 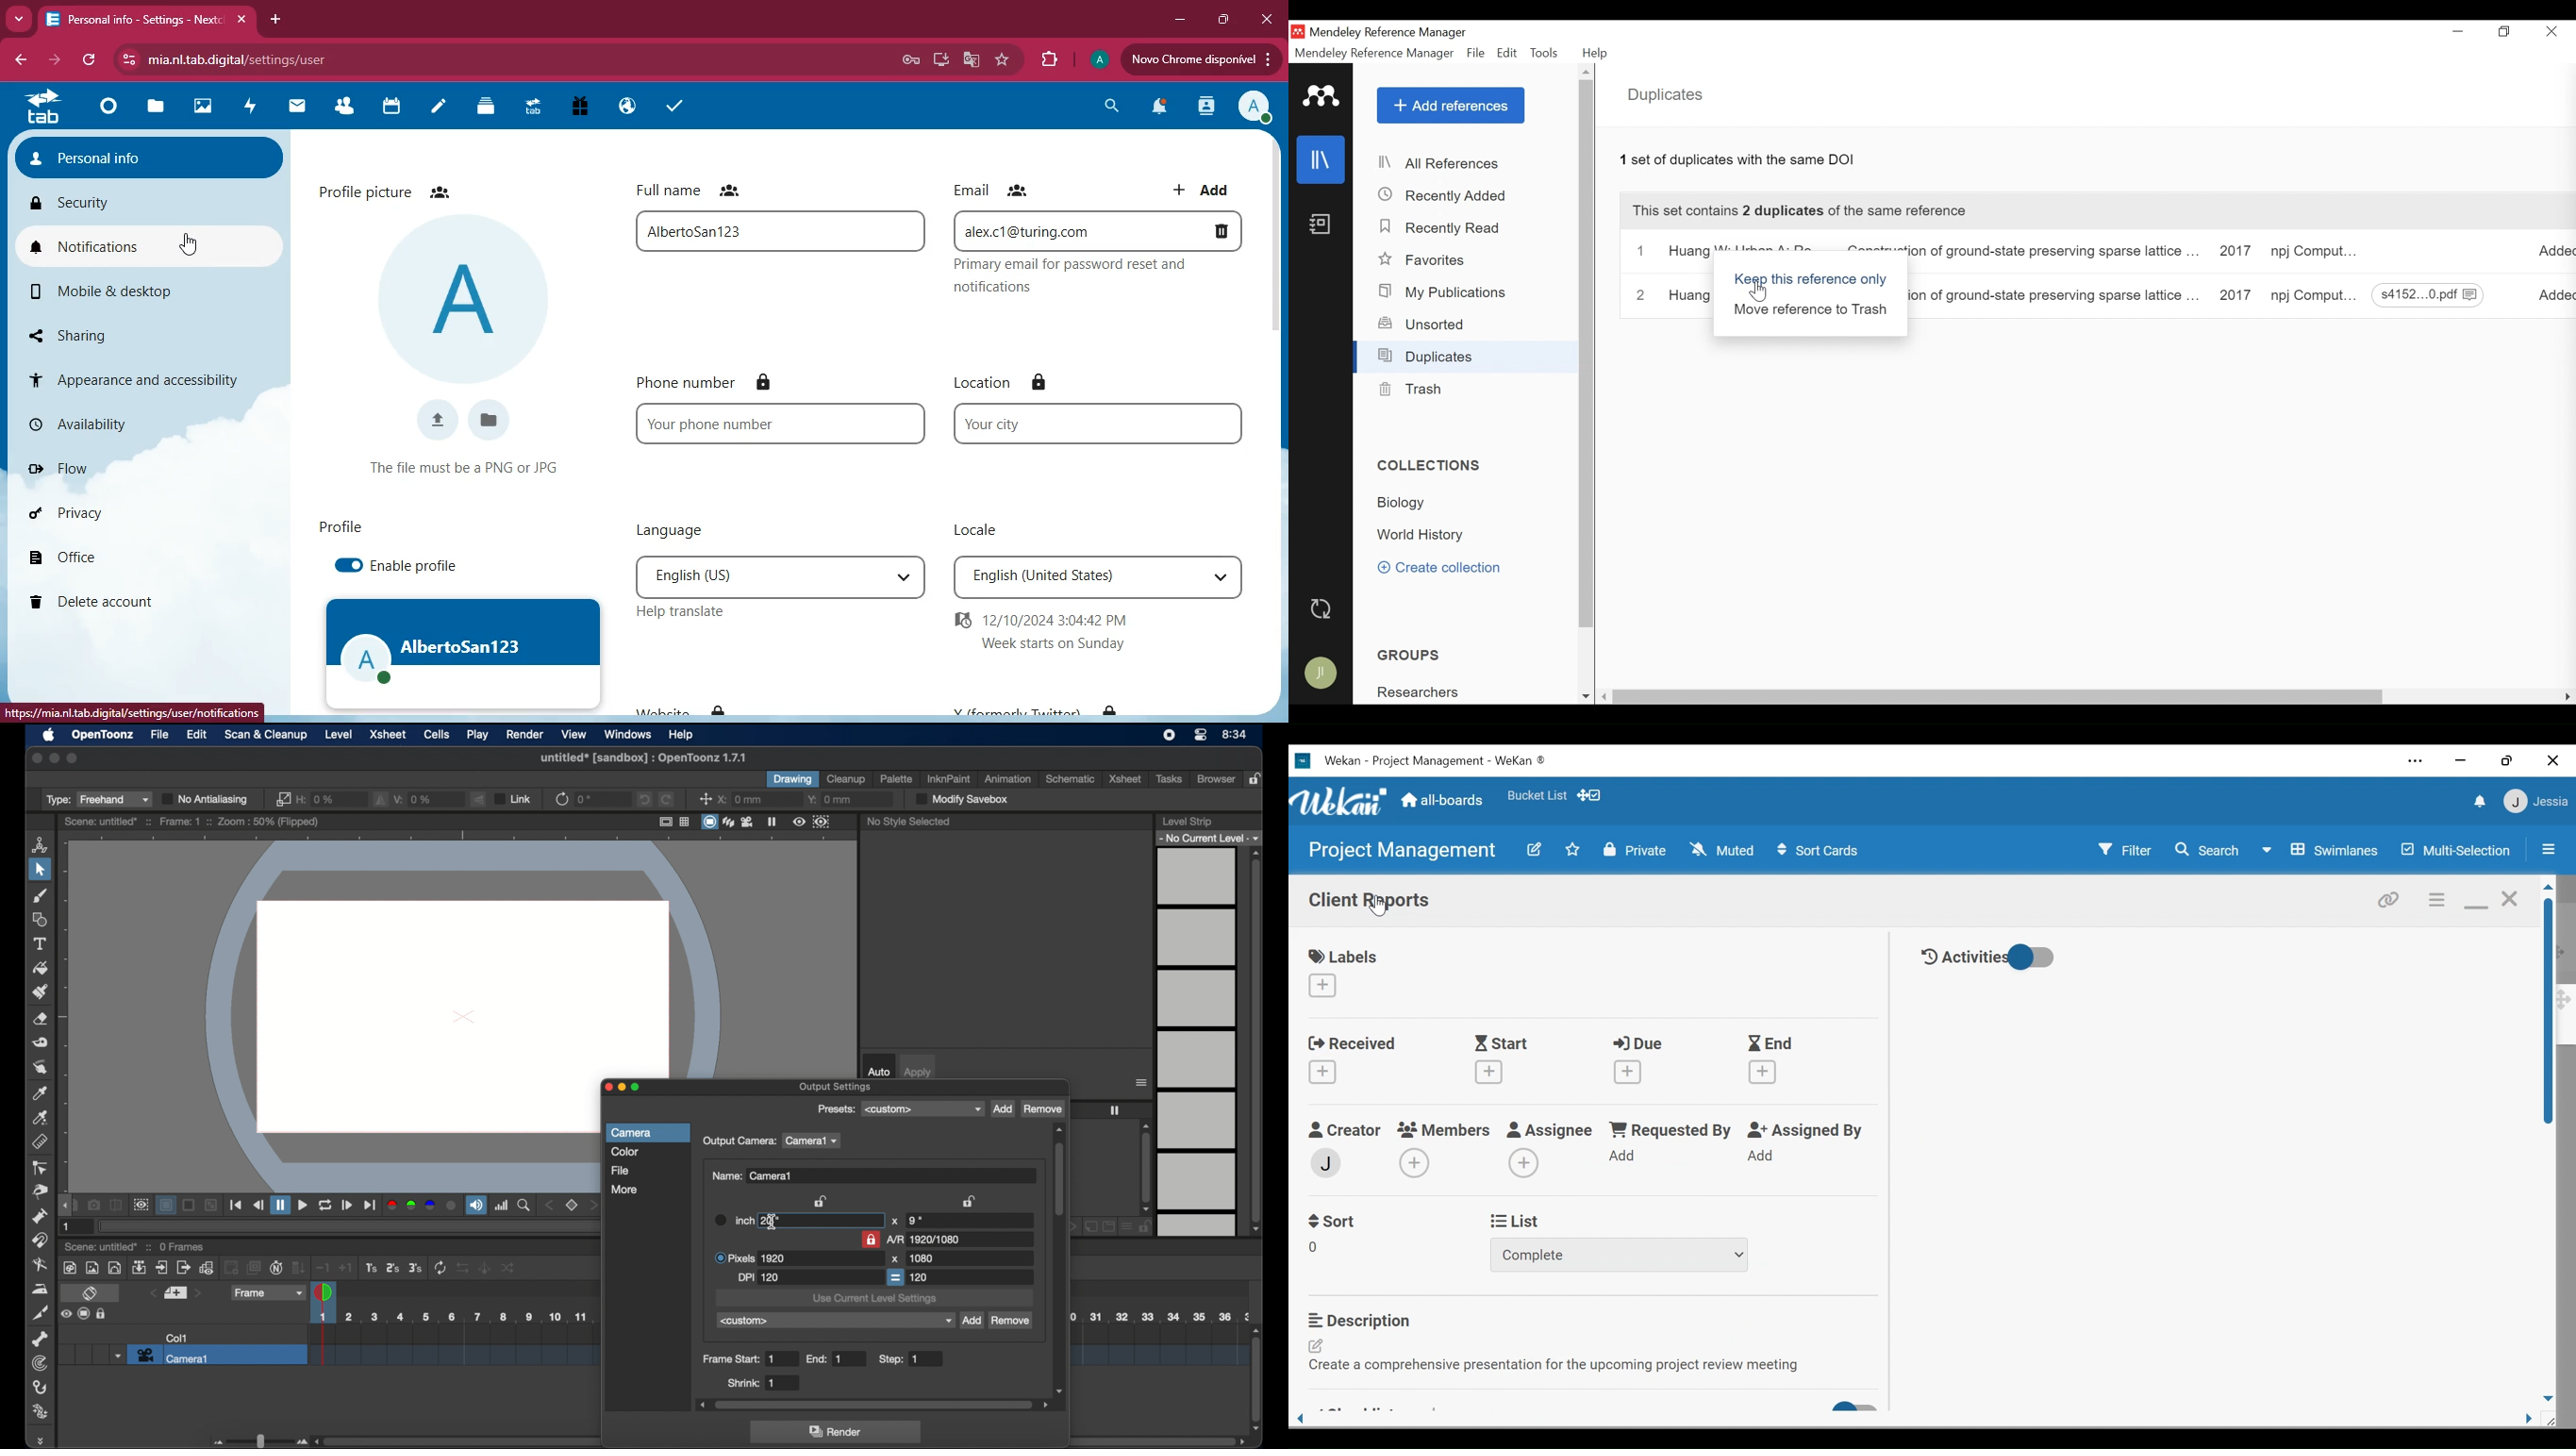 What do you see at coordinates (781, 425) in the screenshot?
I see `phone number` at bounding box center [781, 425].